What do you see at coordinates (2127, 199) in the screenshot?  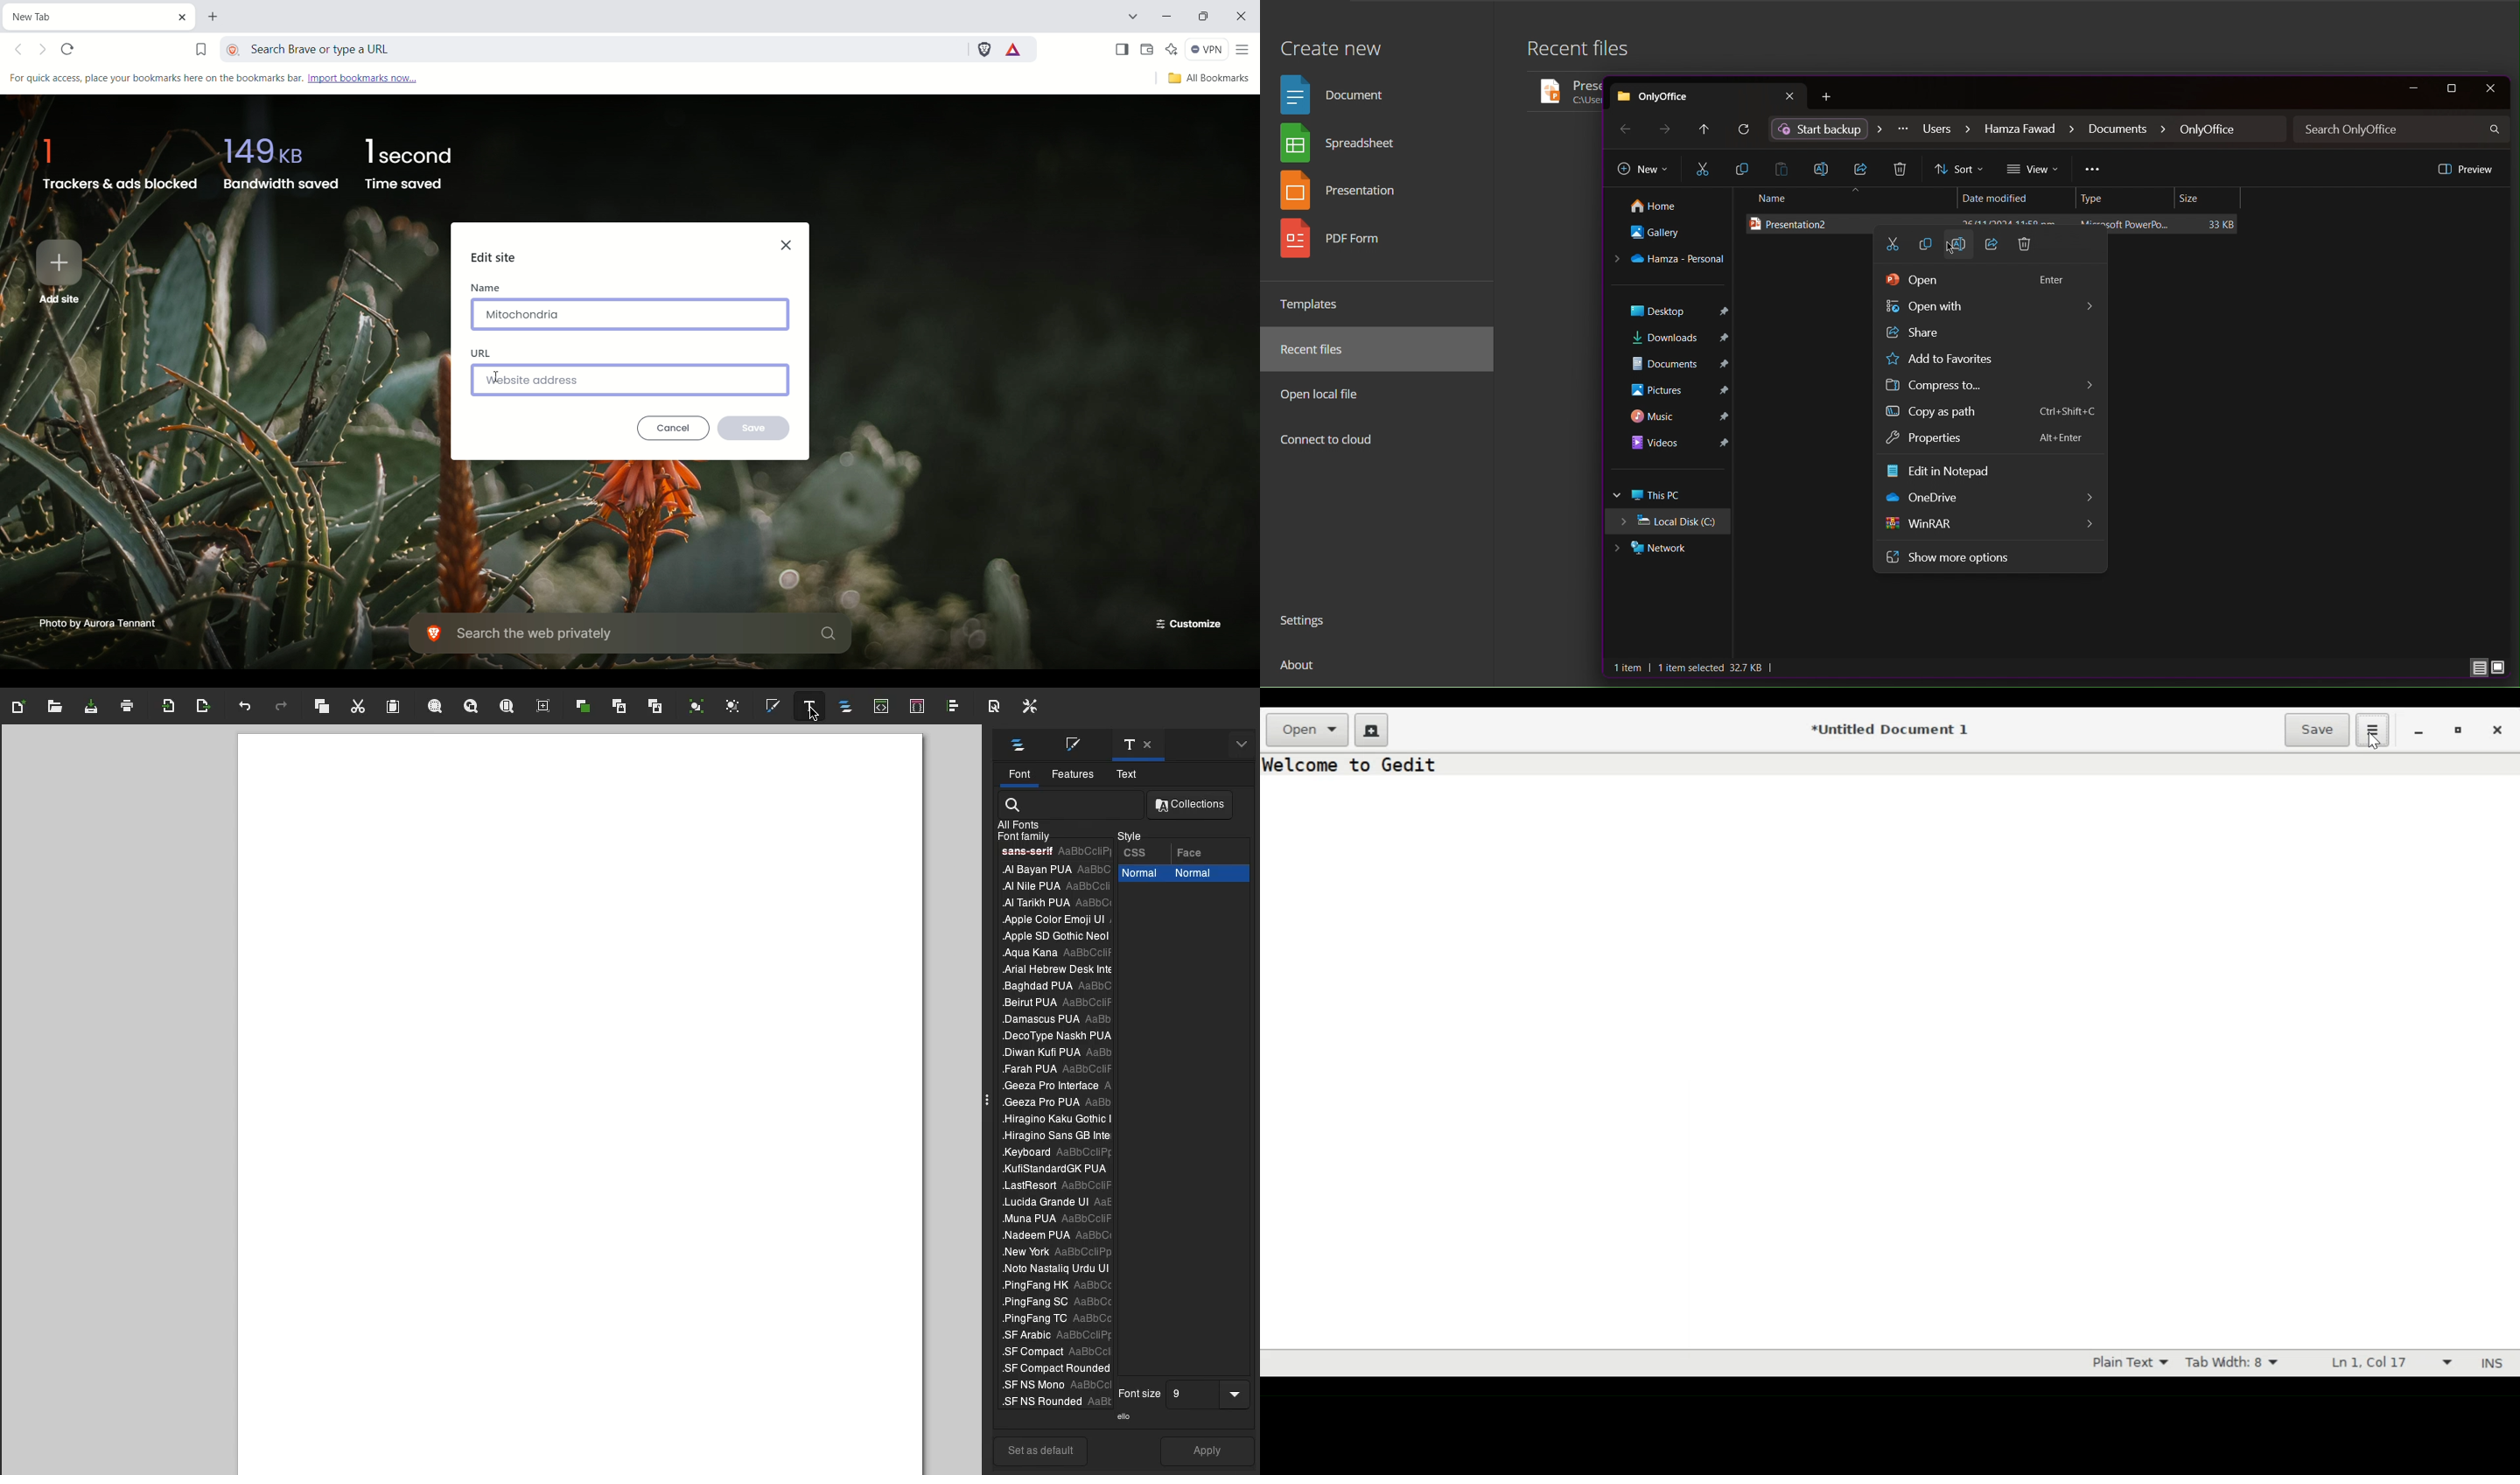 I see `Type` at bounding box center [2127, 199].